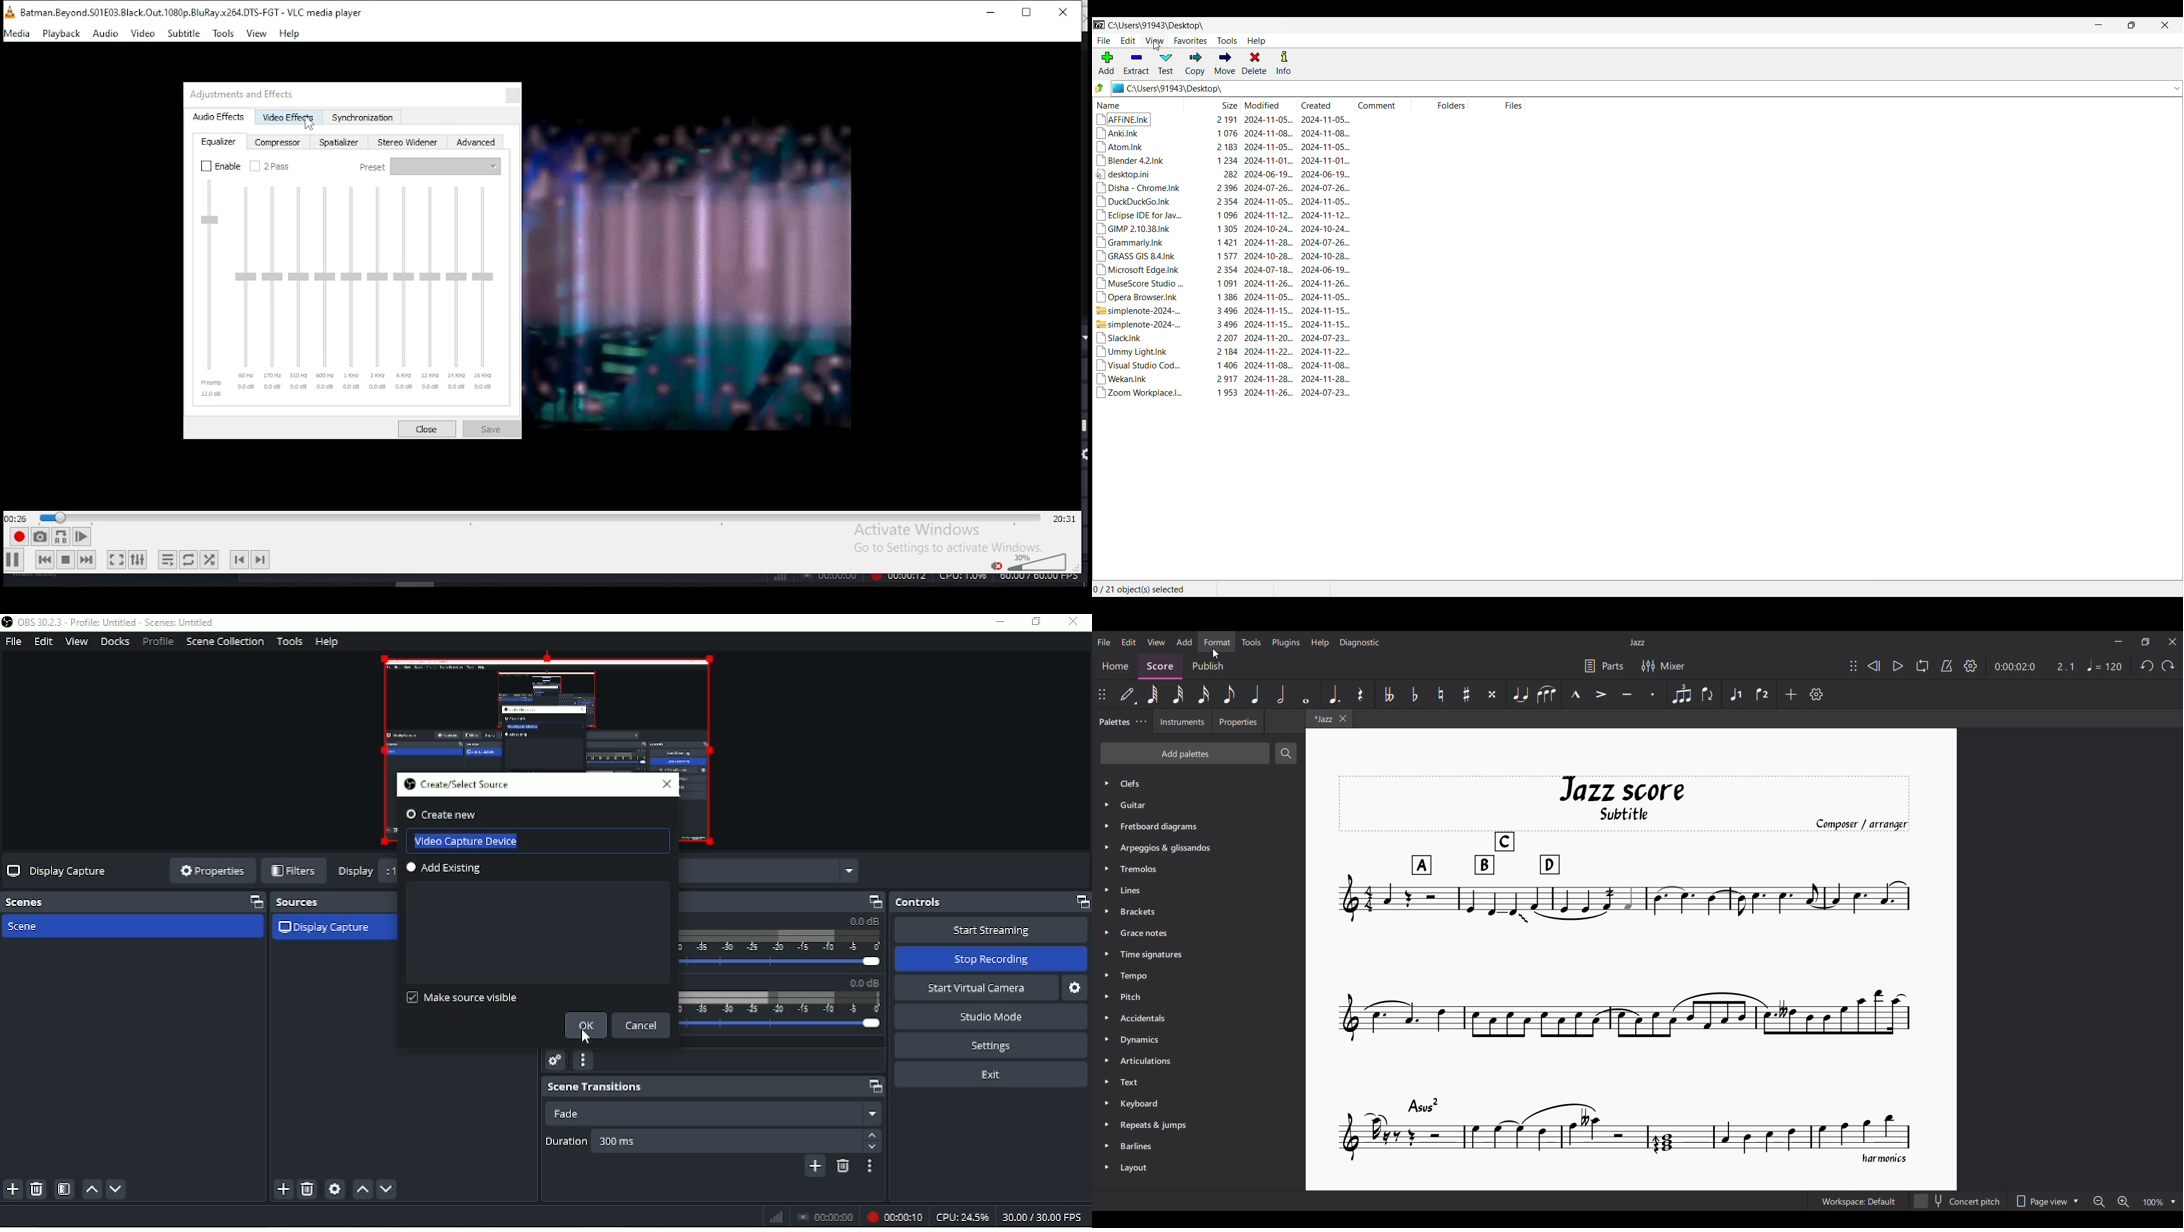  What do you see at coordinates (334, 900) in the screenshot?
I see `Sources` at bounding box center [334, 900].